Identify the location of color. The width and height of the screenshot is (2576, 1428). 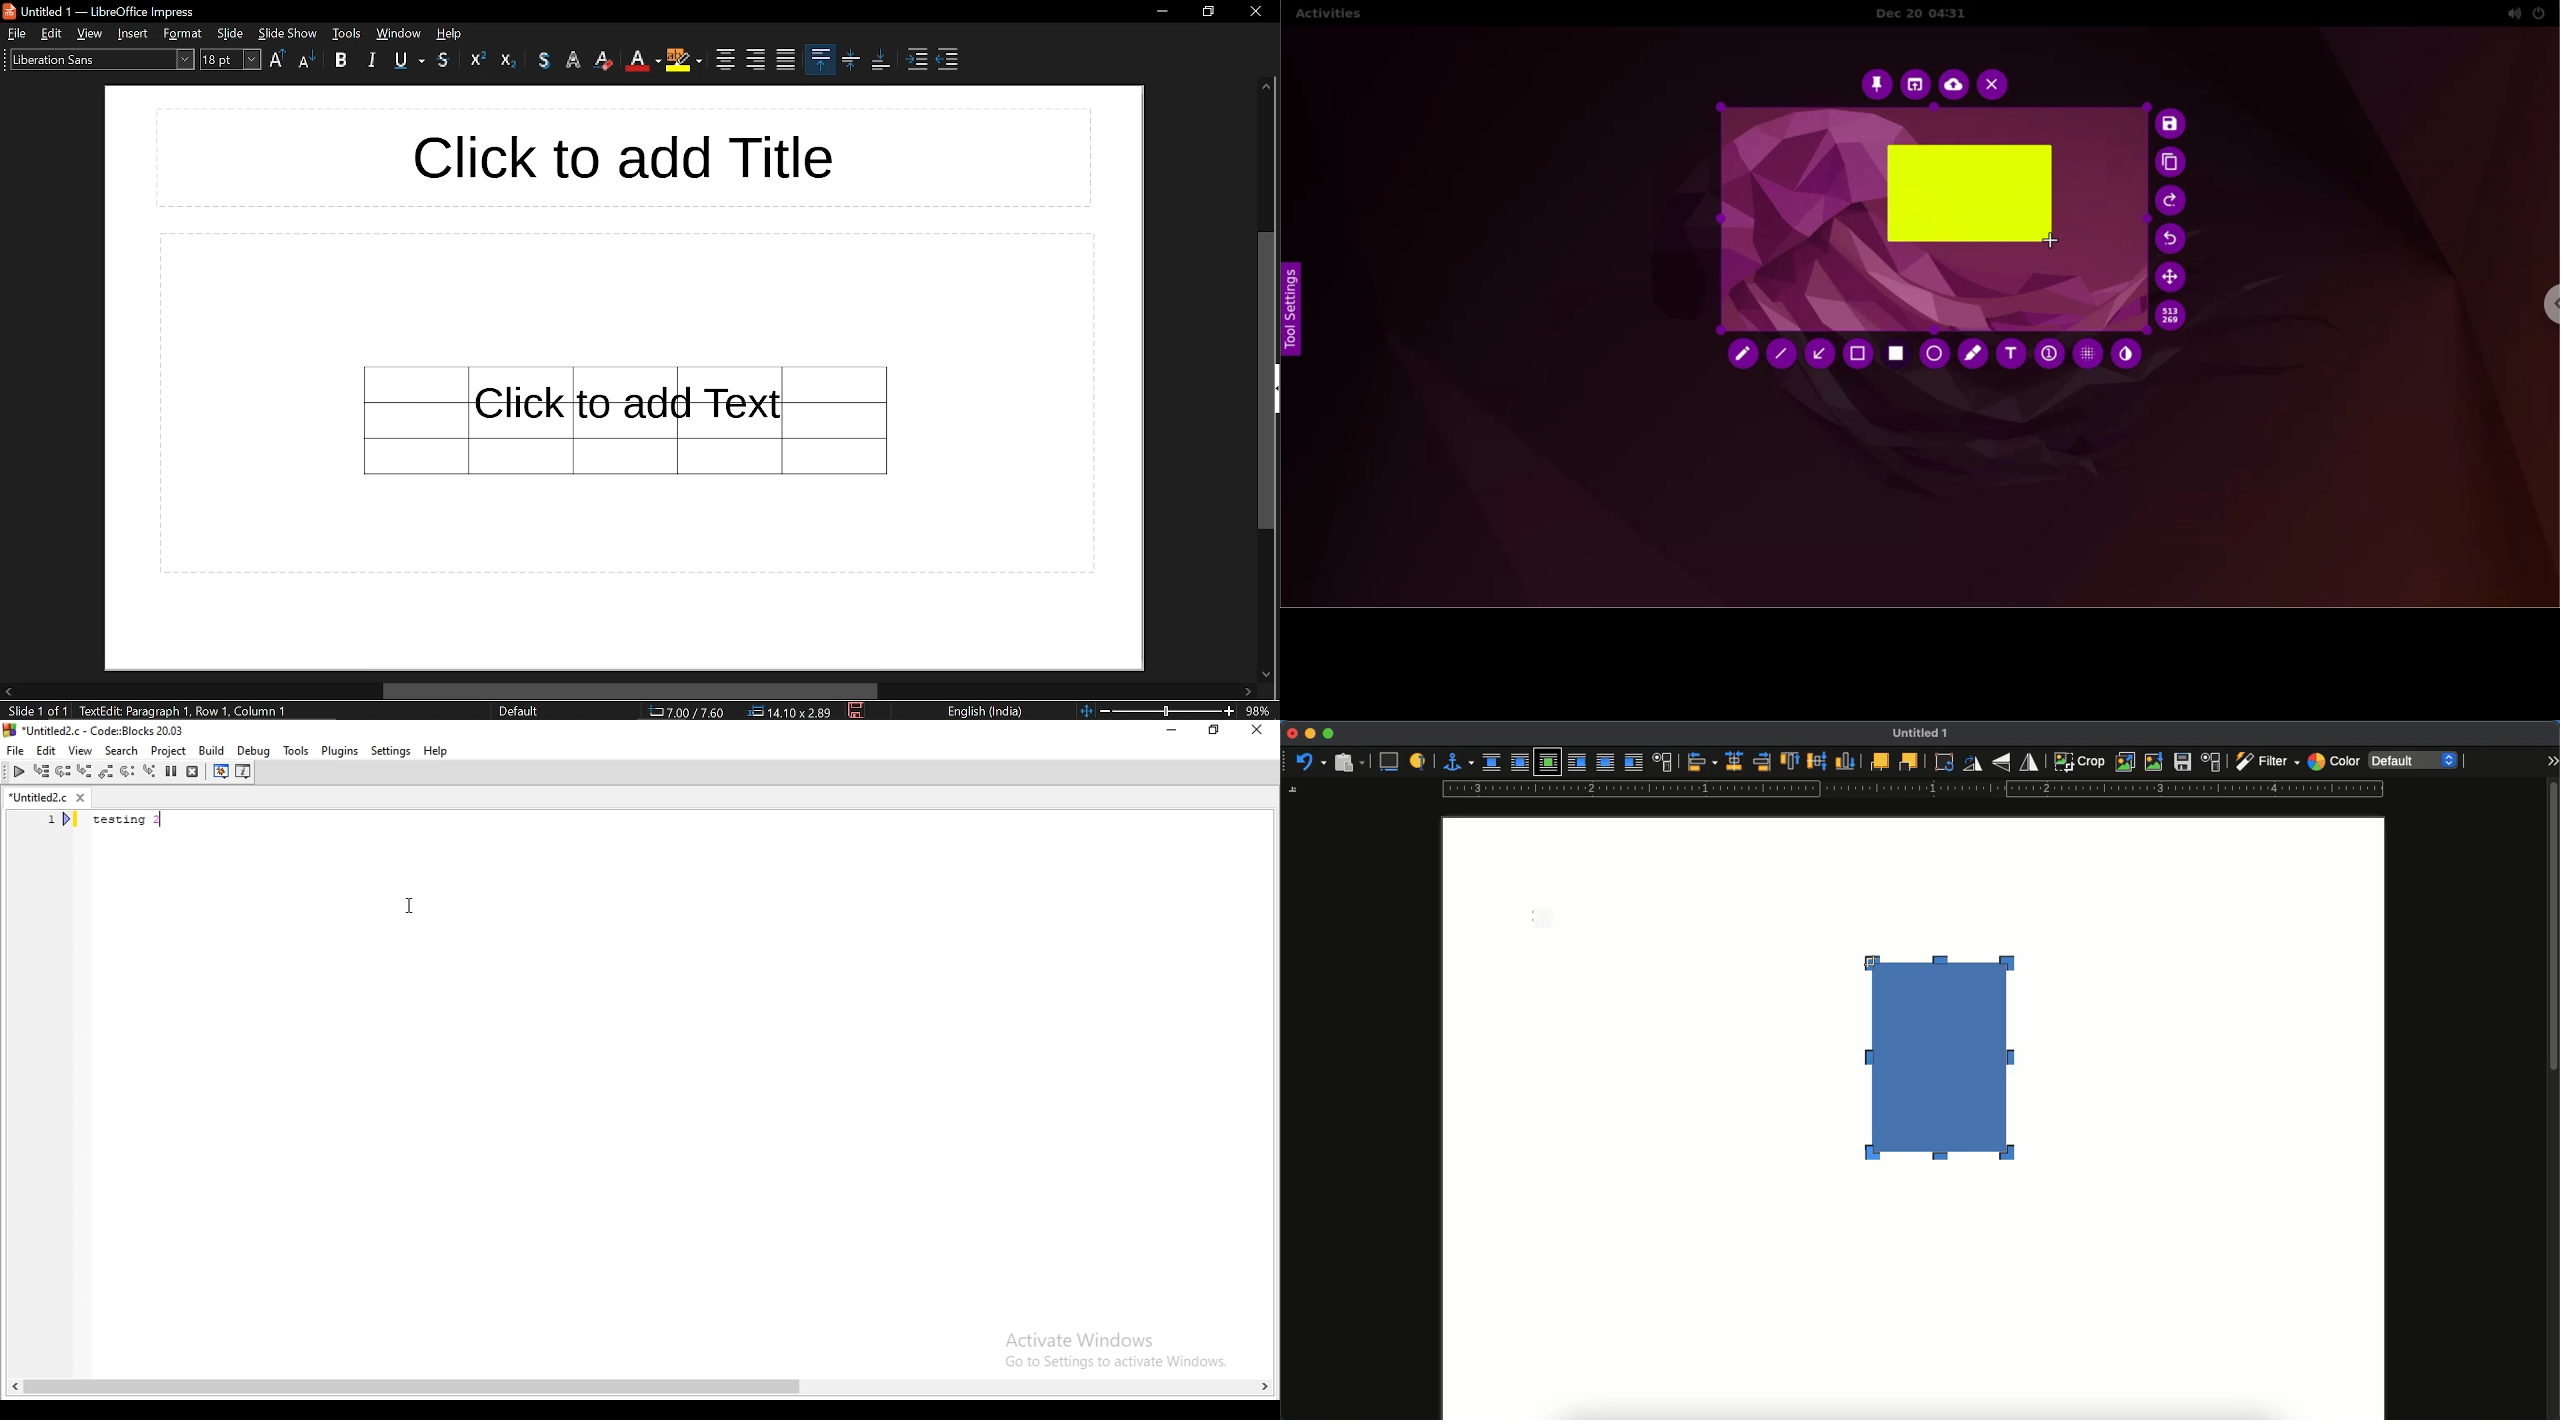
(2333, 764).